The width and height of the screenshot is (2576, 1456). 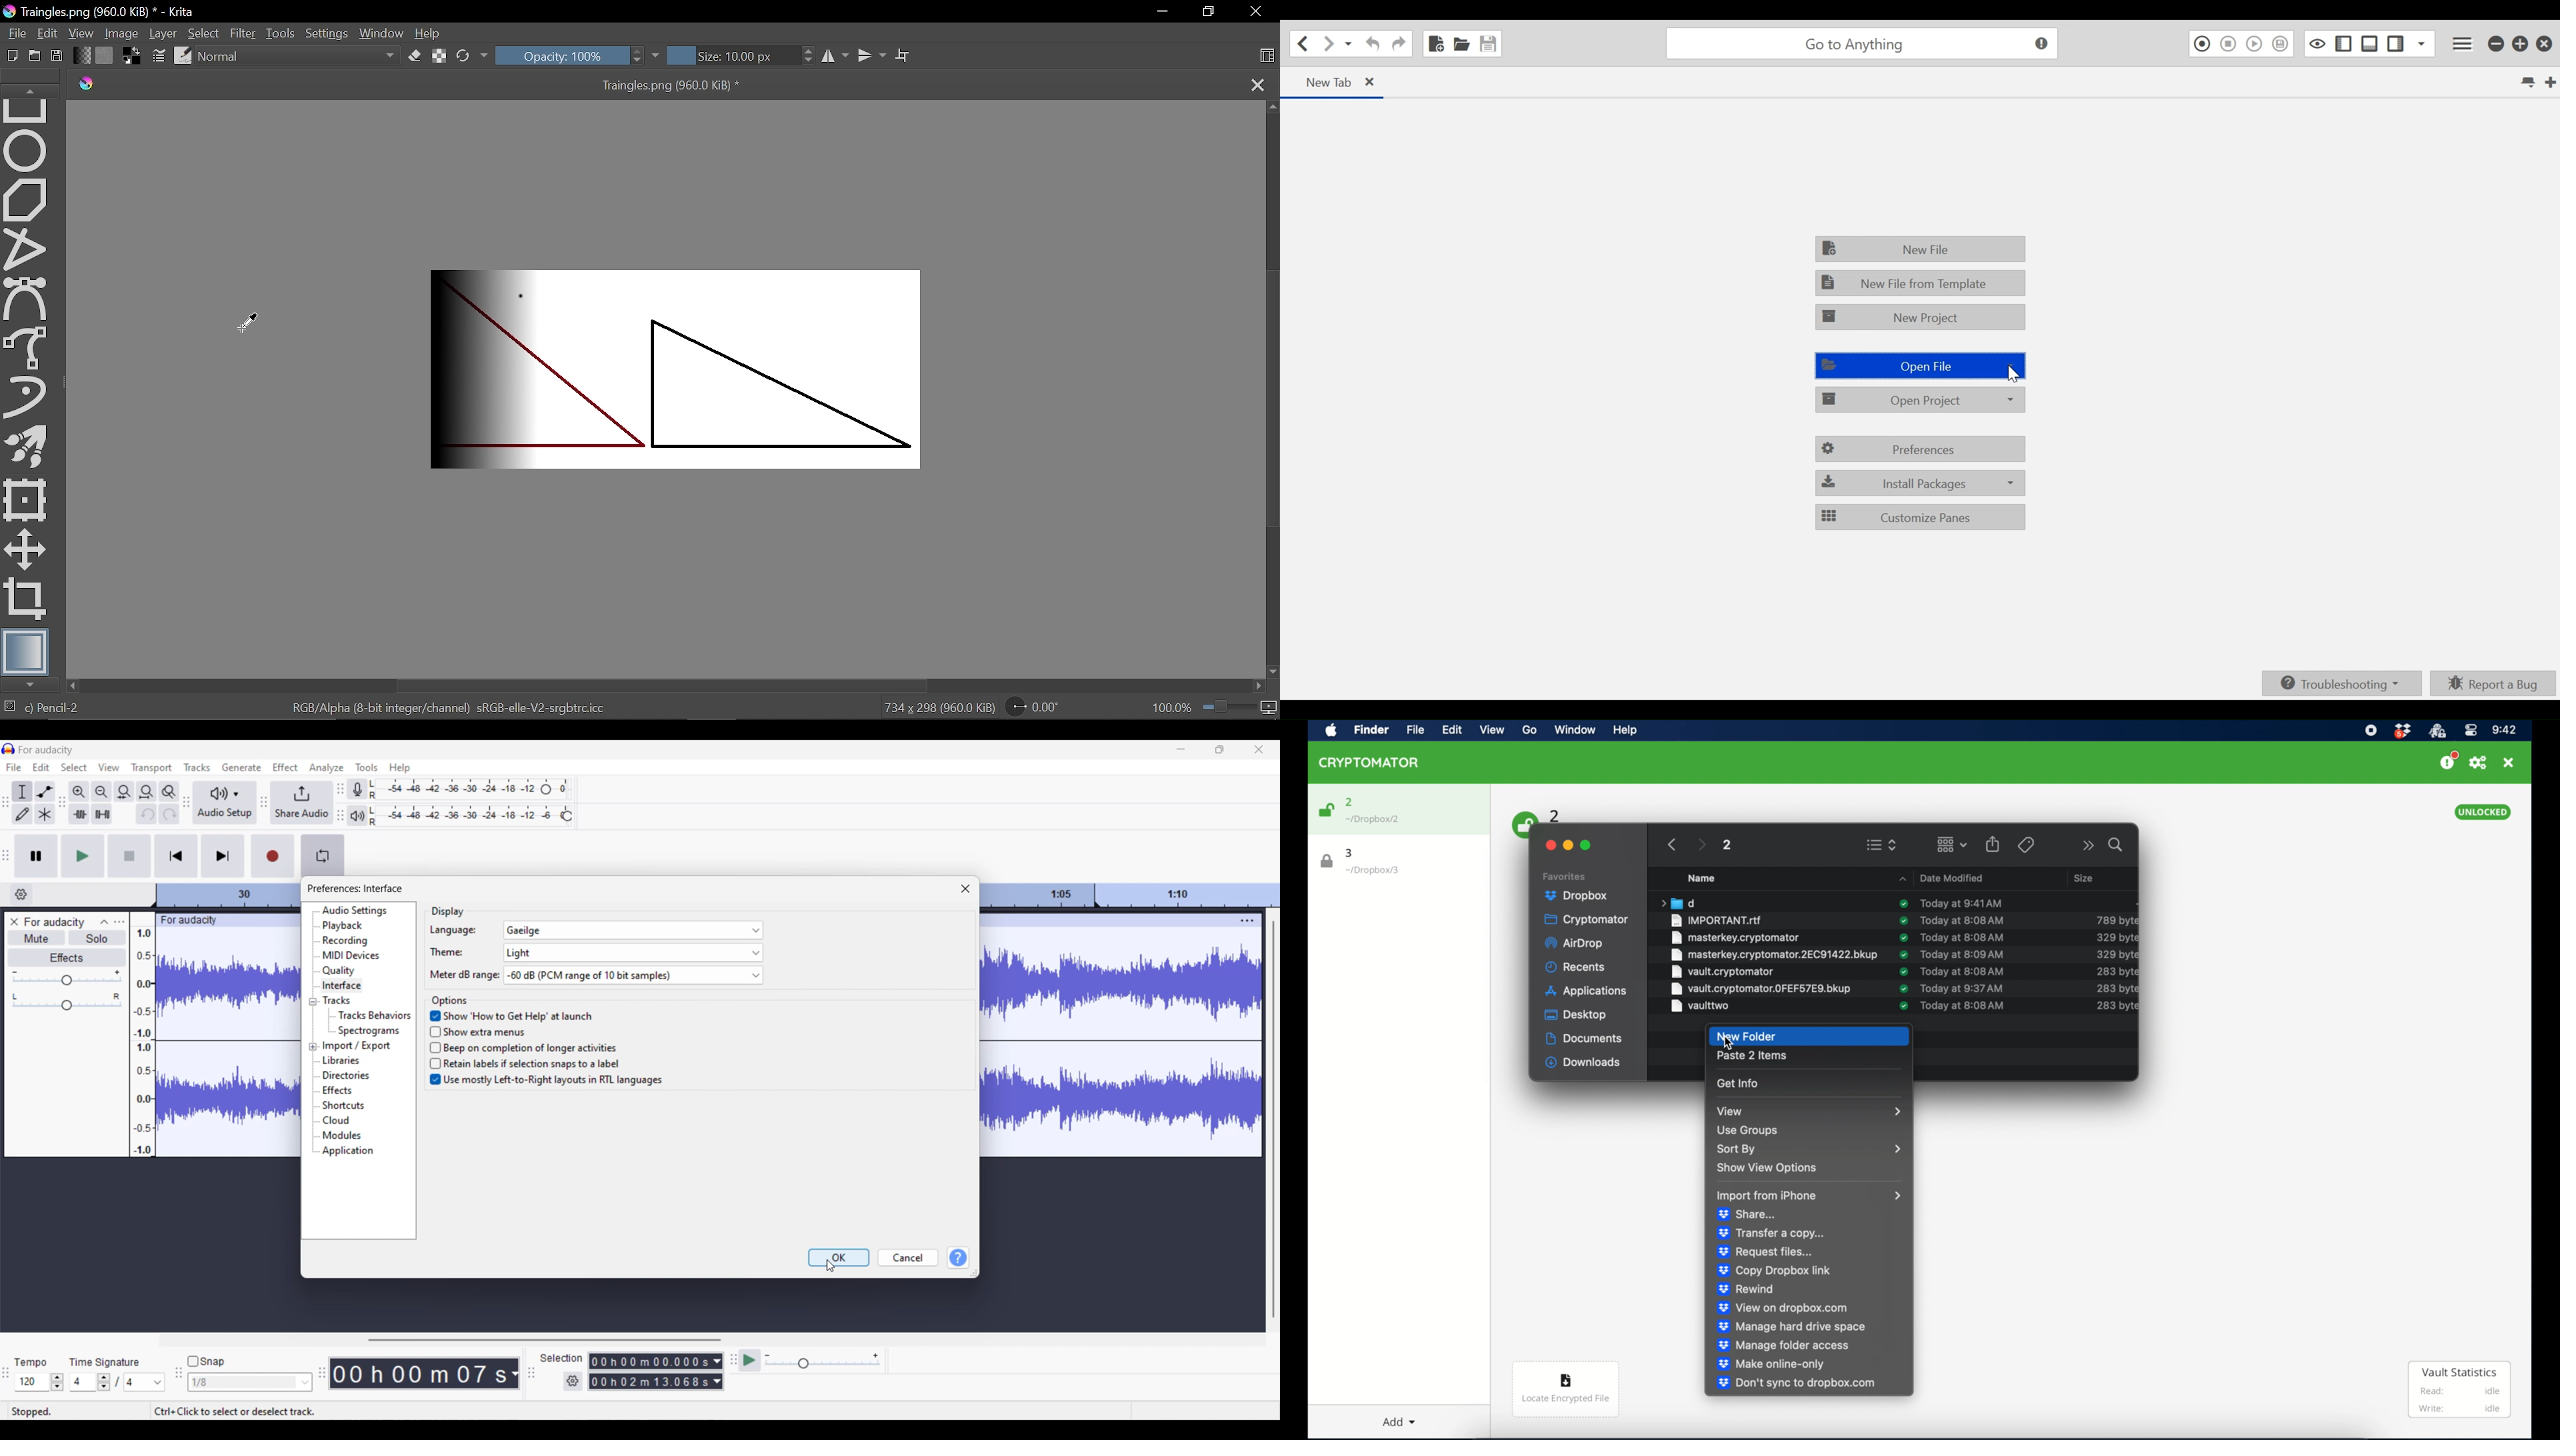 What do you see at coordinates (340, 1060) in the screenshot?
I see `Libraries` at bounding box center [340, 1060].